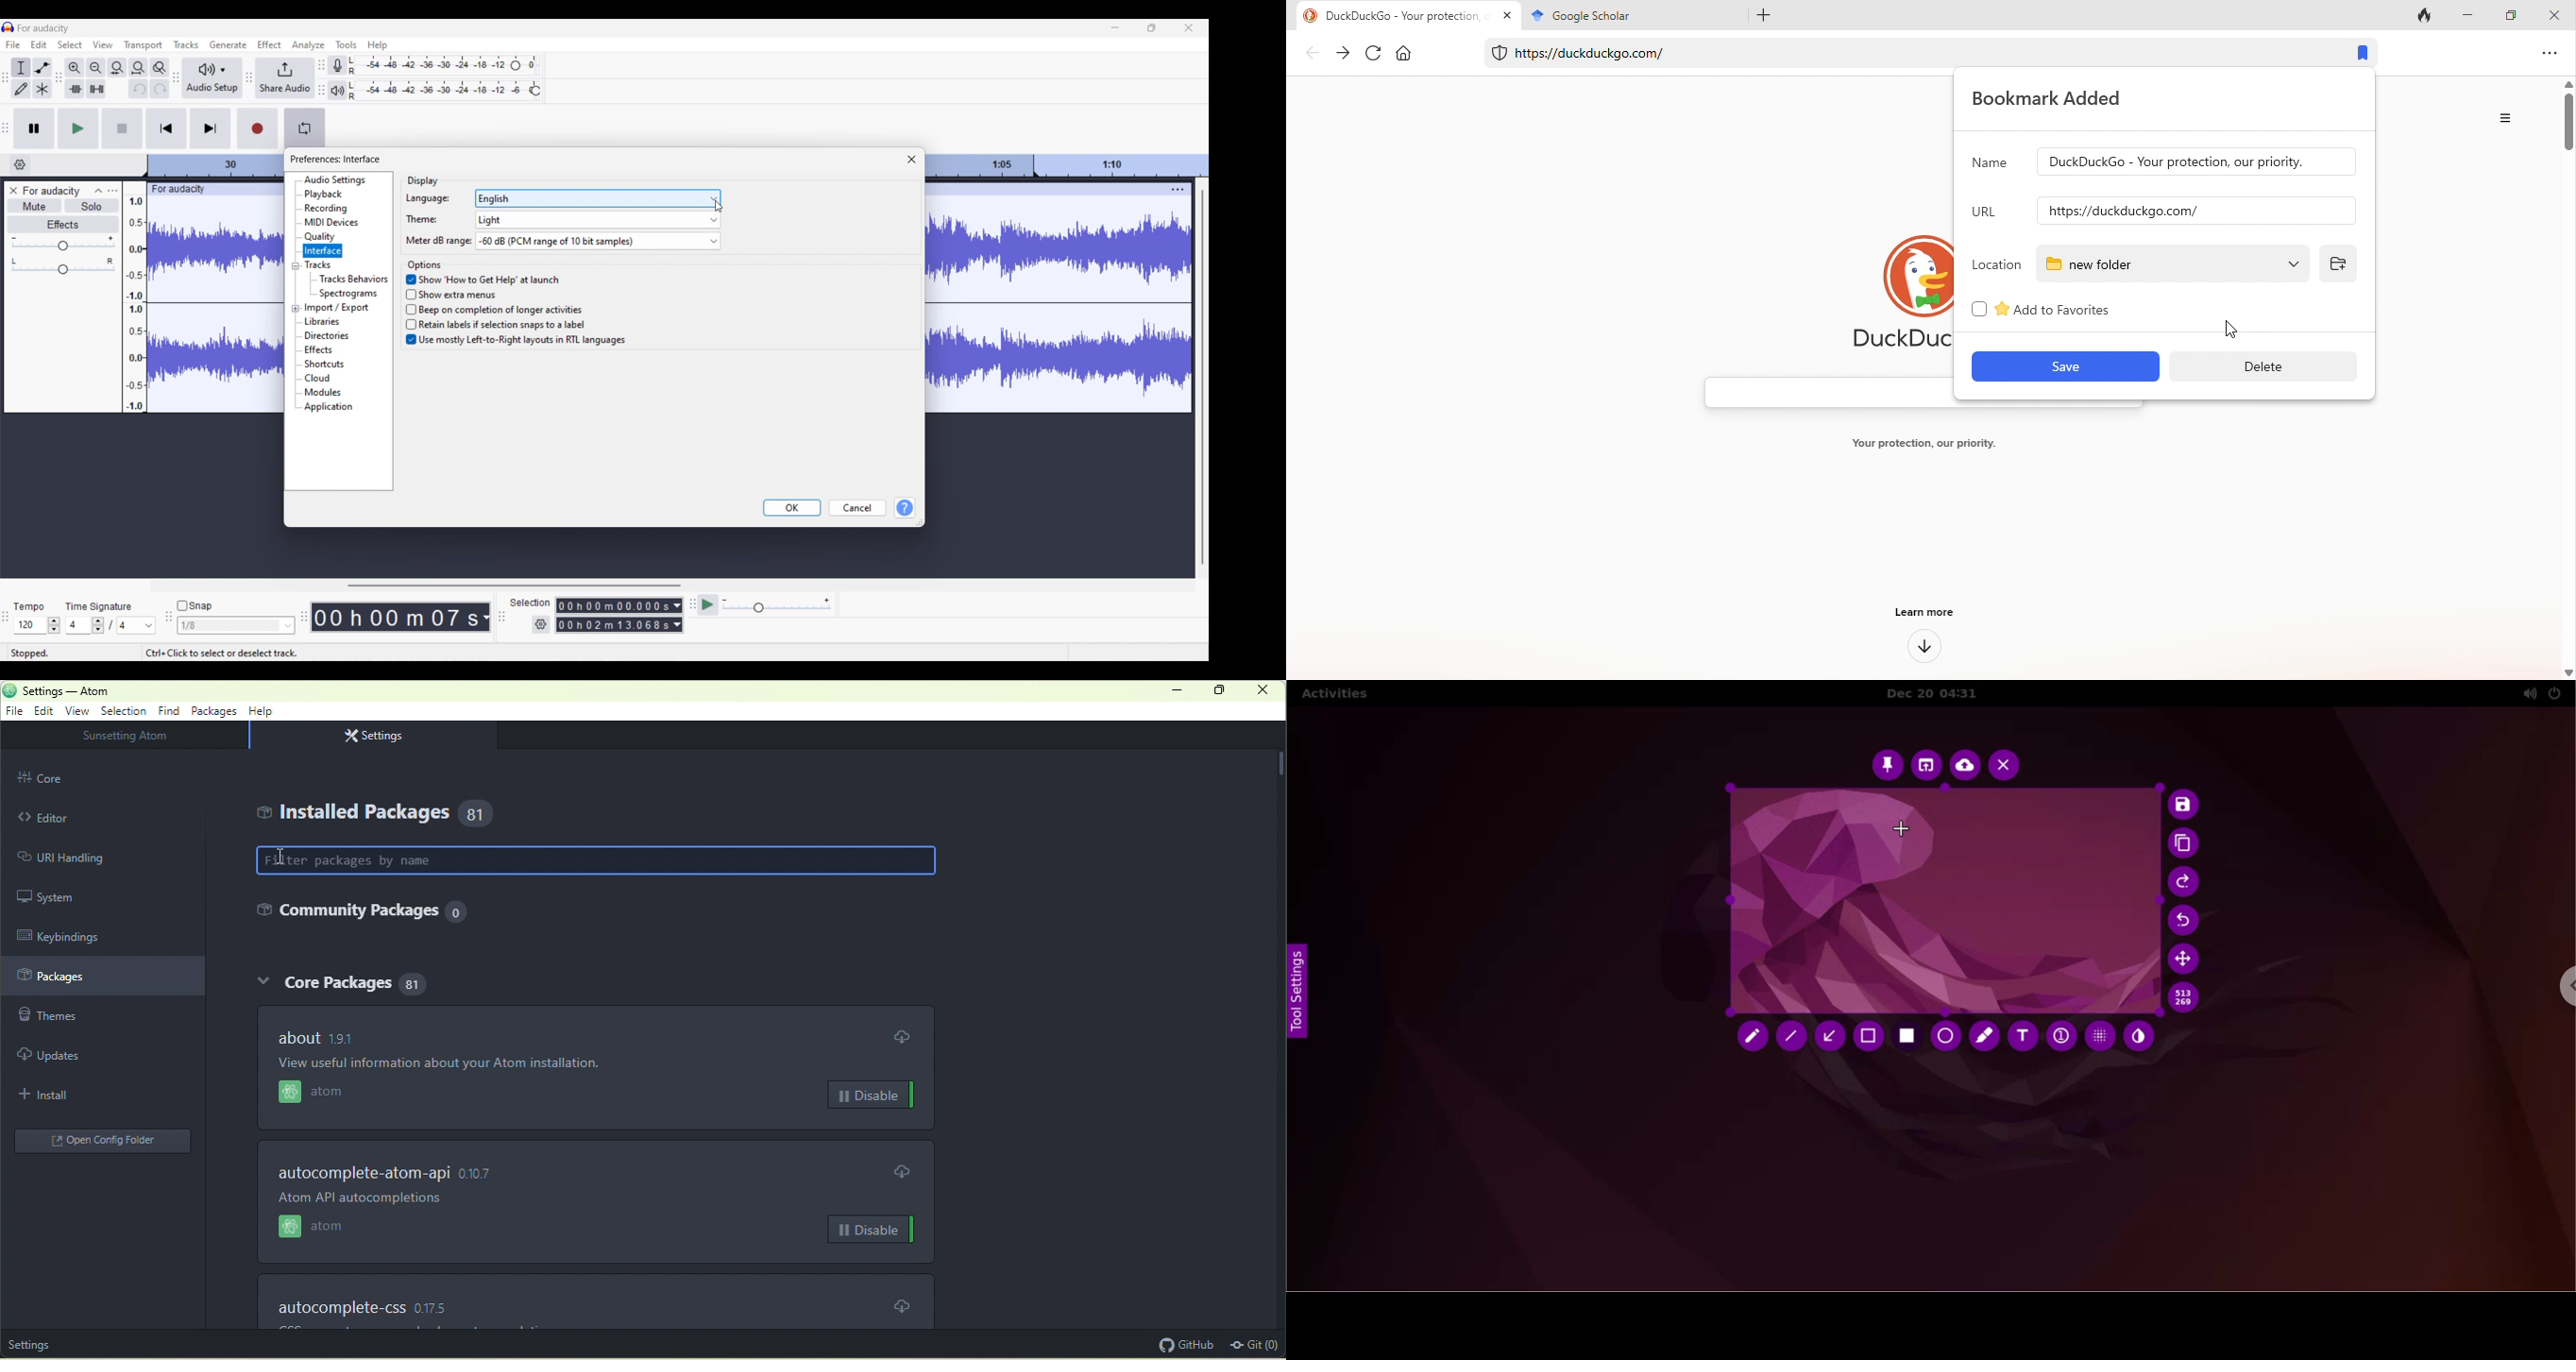 The image size is (2576, 1372). I want to click on scroll bar, so click(1278, 762).